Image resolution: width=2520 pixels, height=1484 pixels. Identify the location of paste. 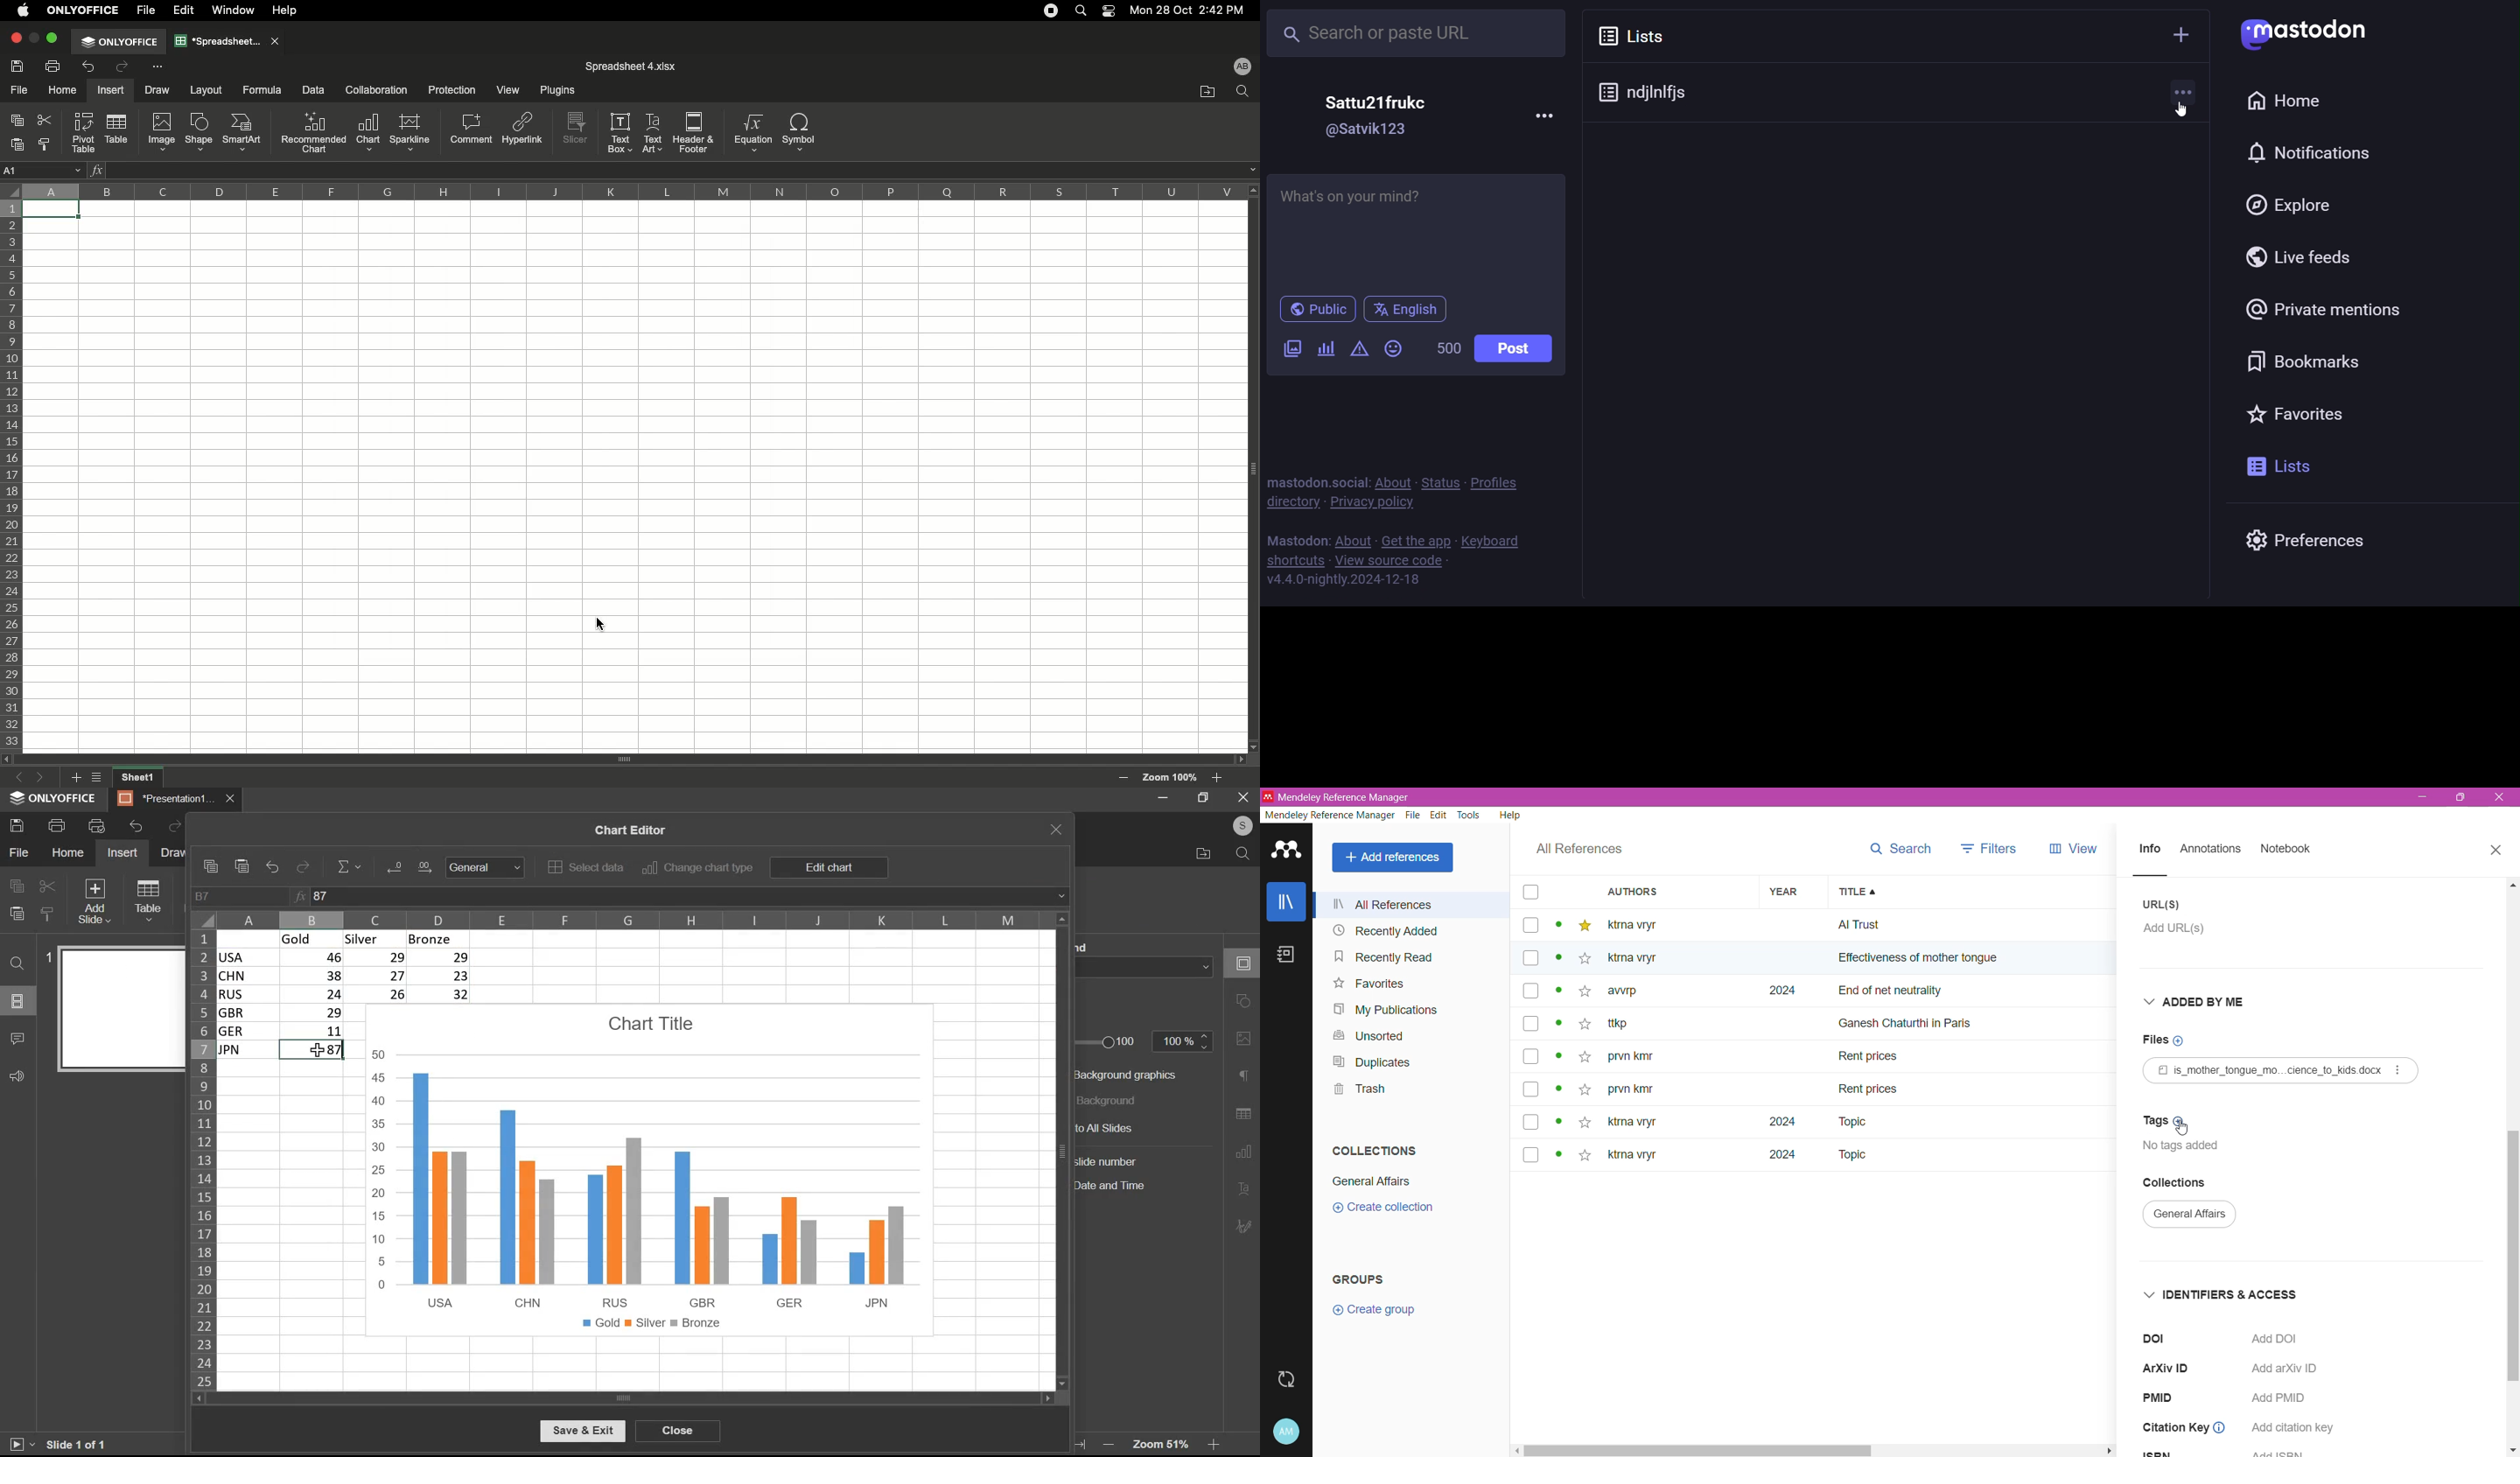
(16, 914).